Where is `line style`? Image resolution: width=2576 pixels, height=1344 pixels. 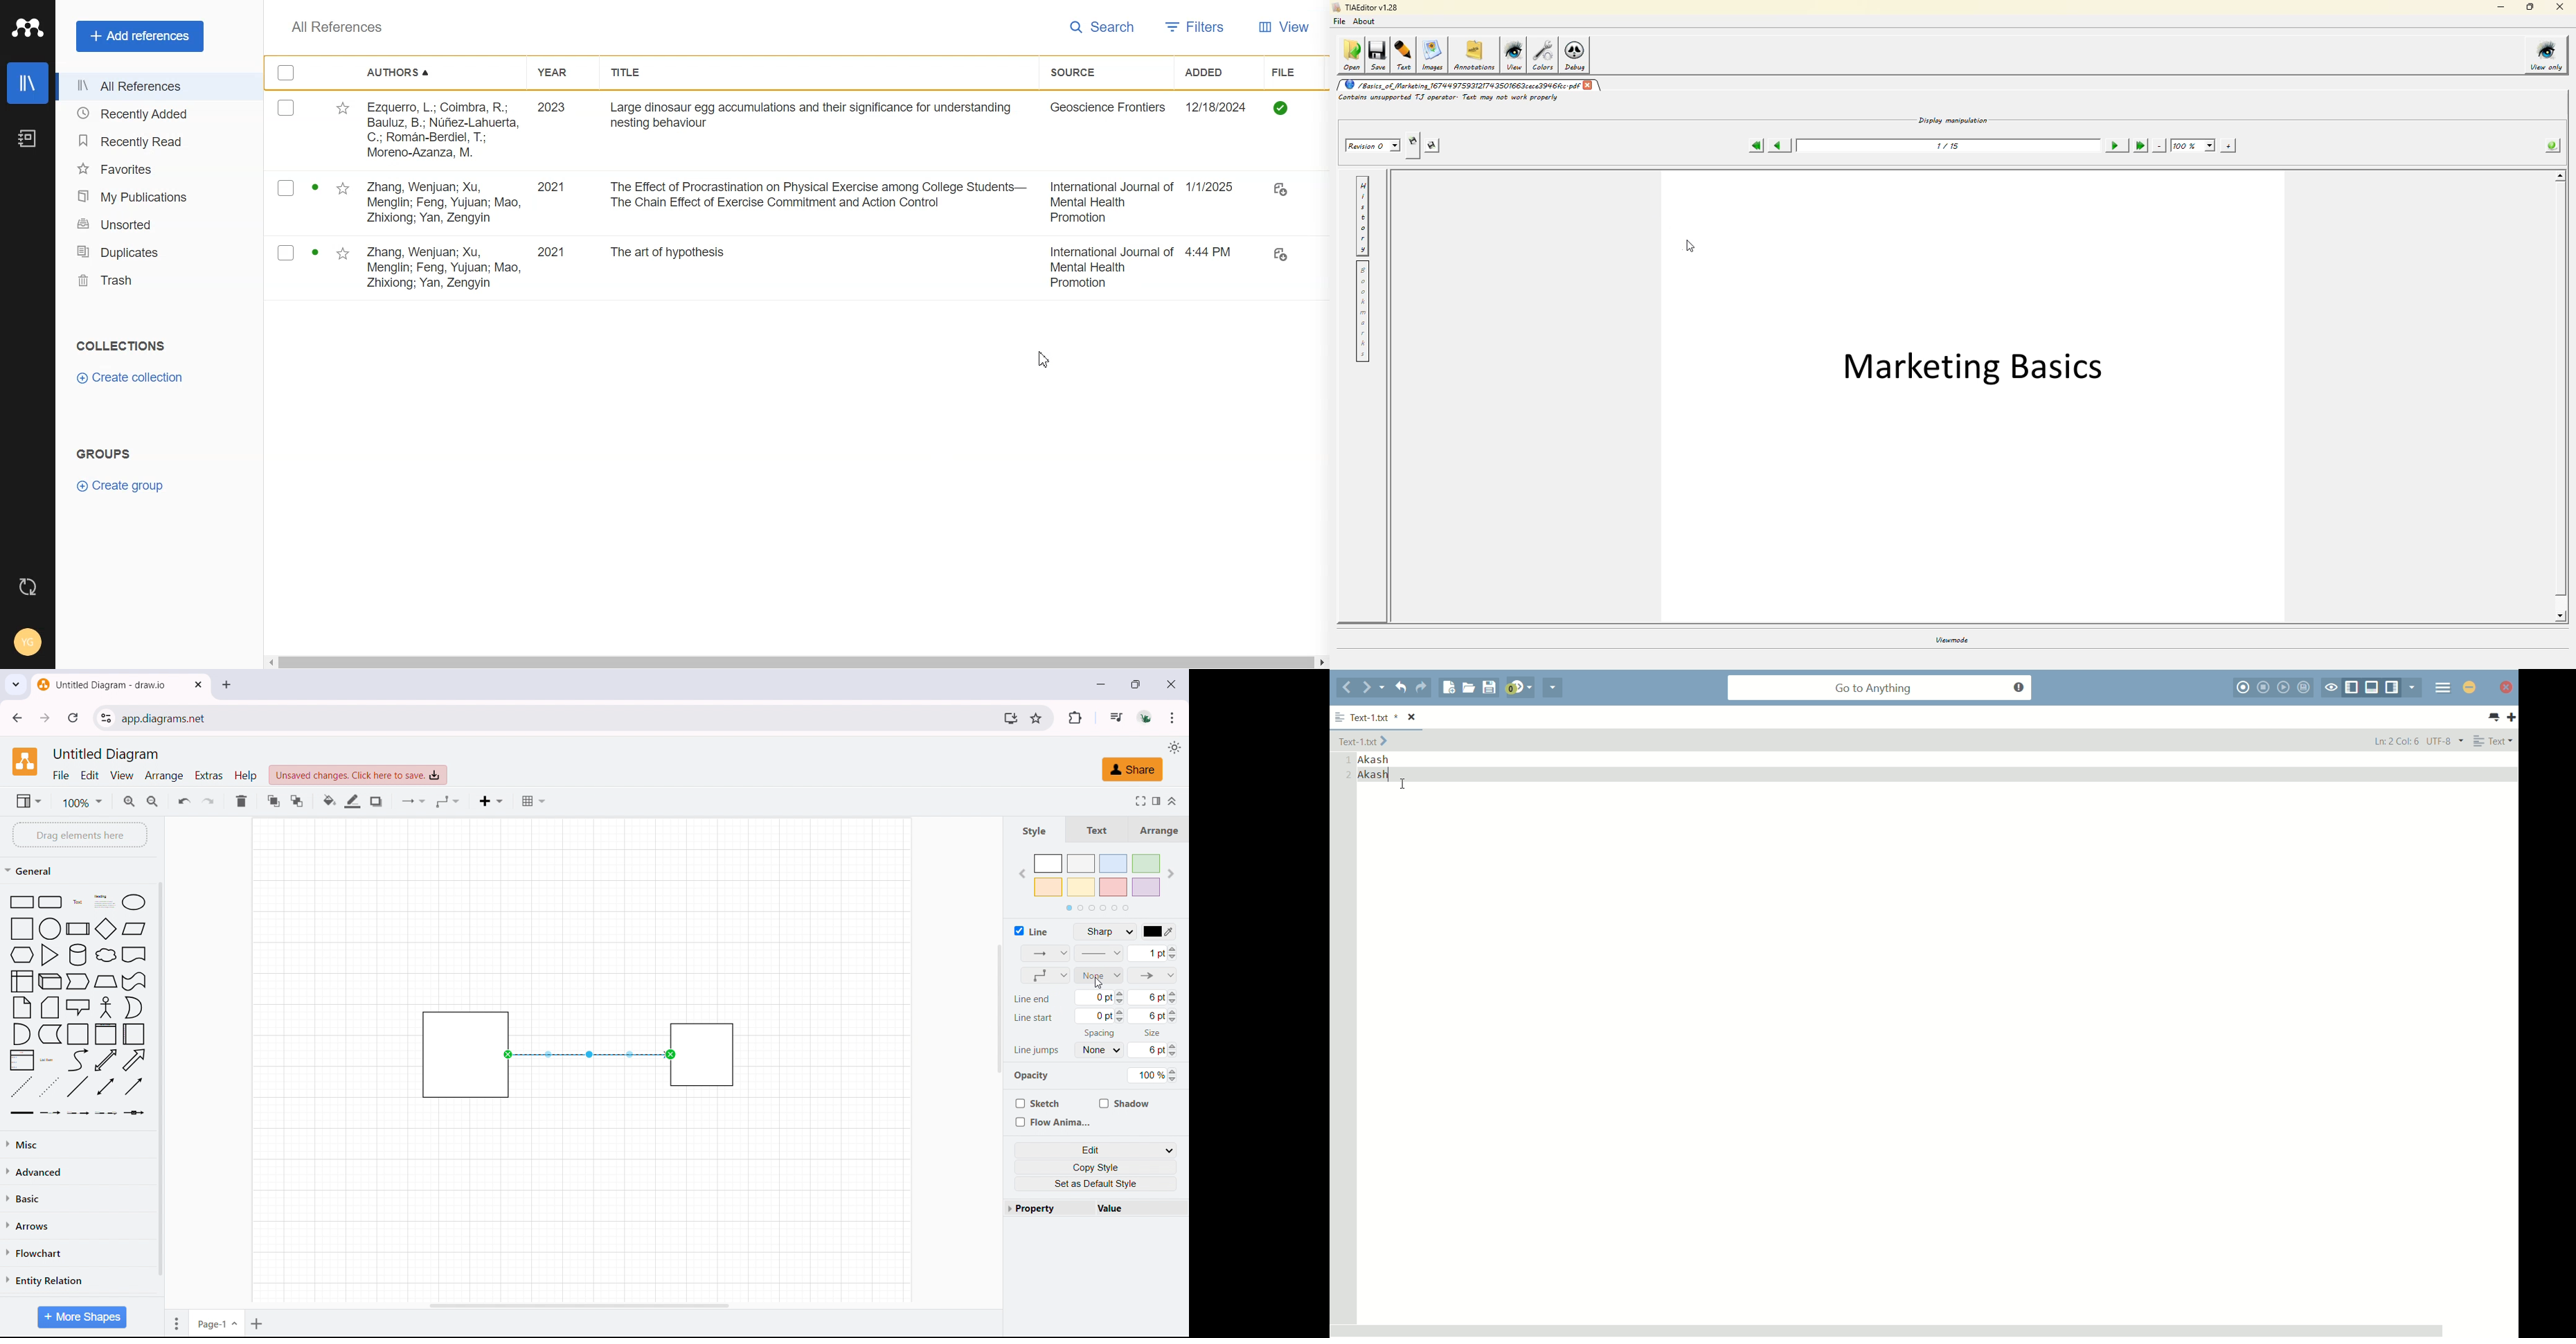 line style is located at coordinates (1109, 932).